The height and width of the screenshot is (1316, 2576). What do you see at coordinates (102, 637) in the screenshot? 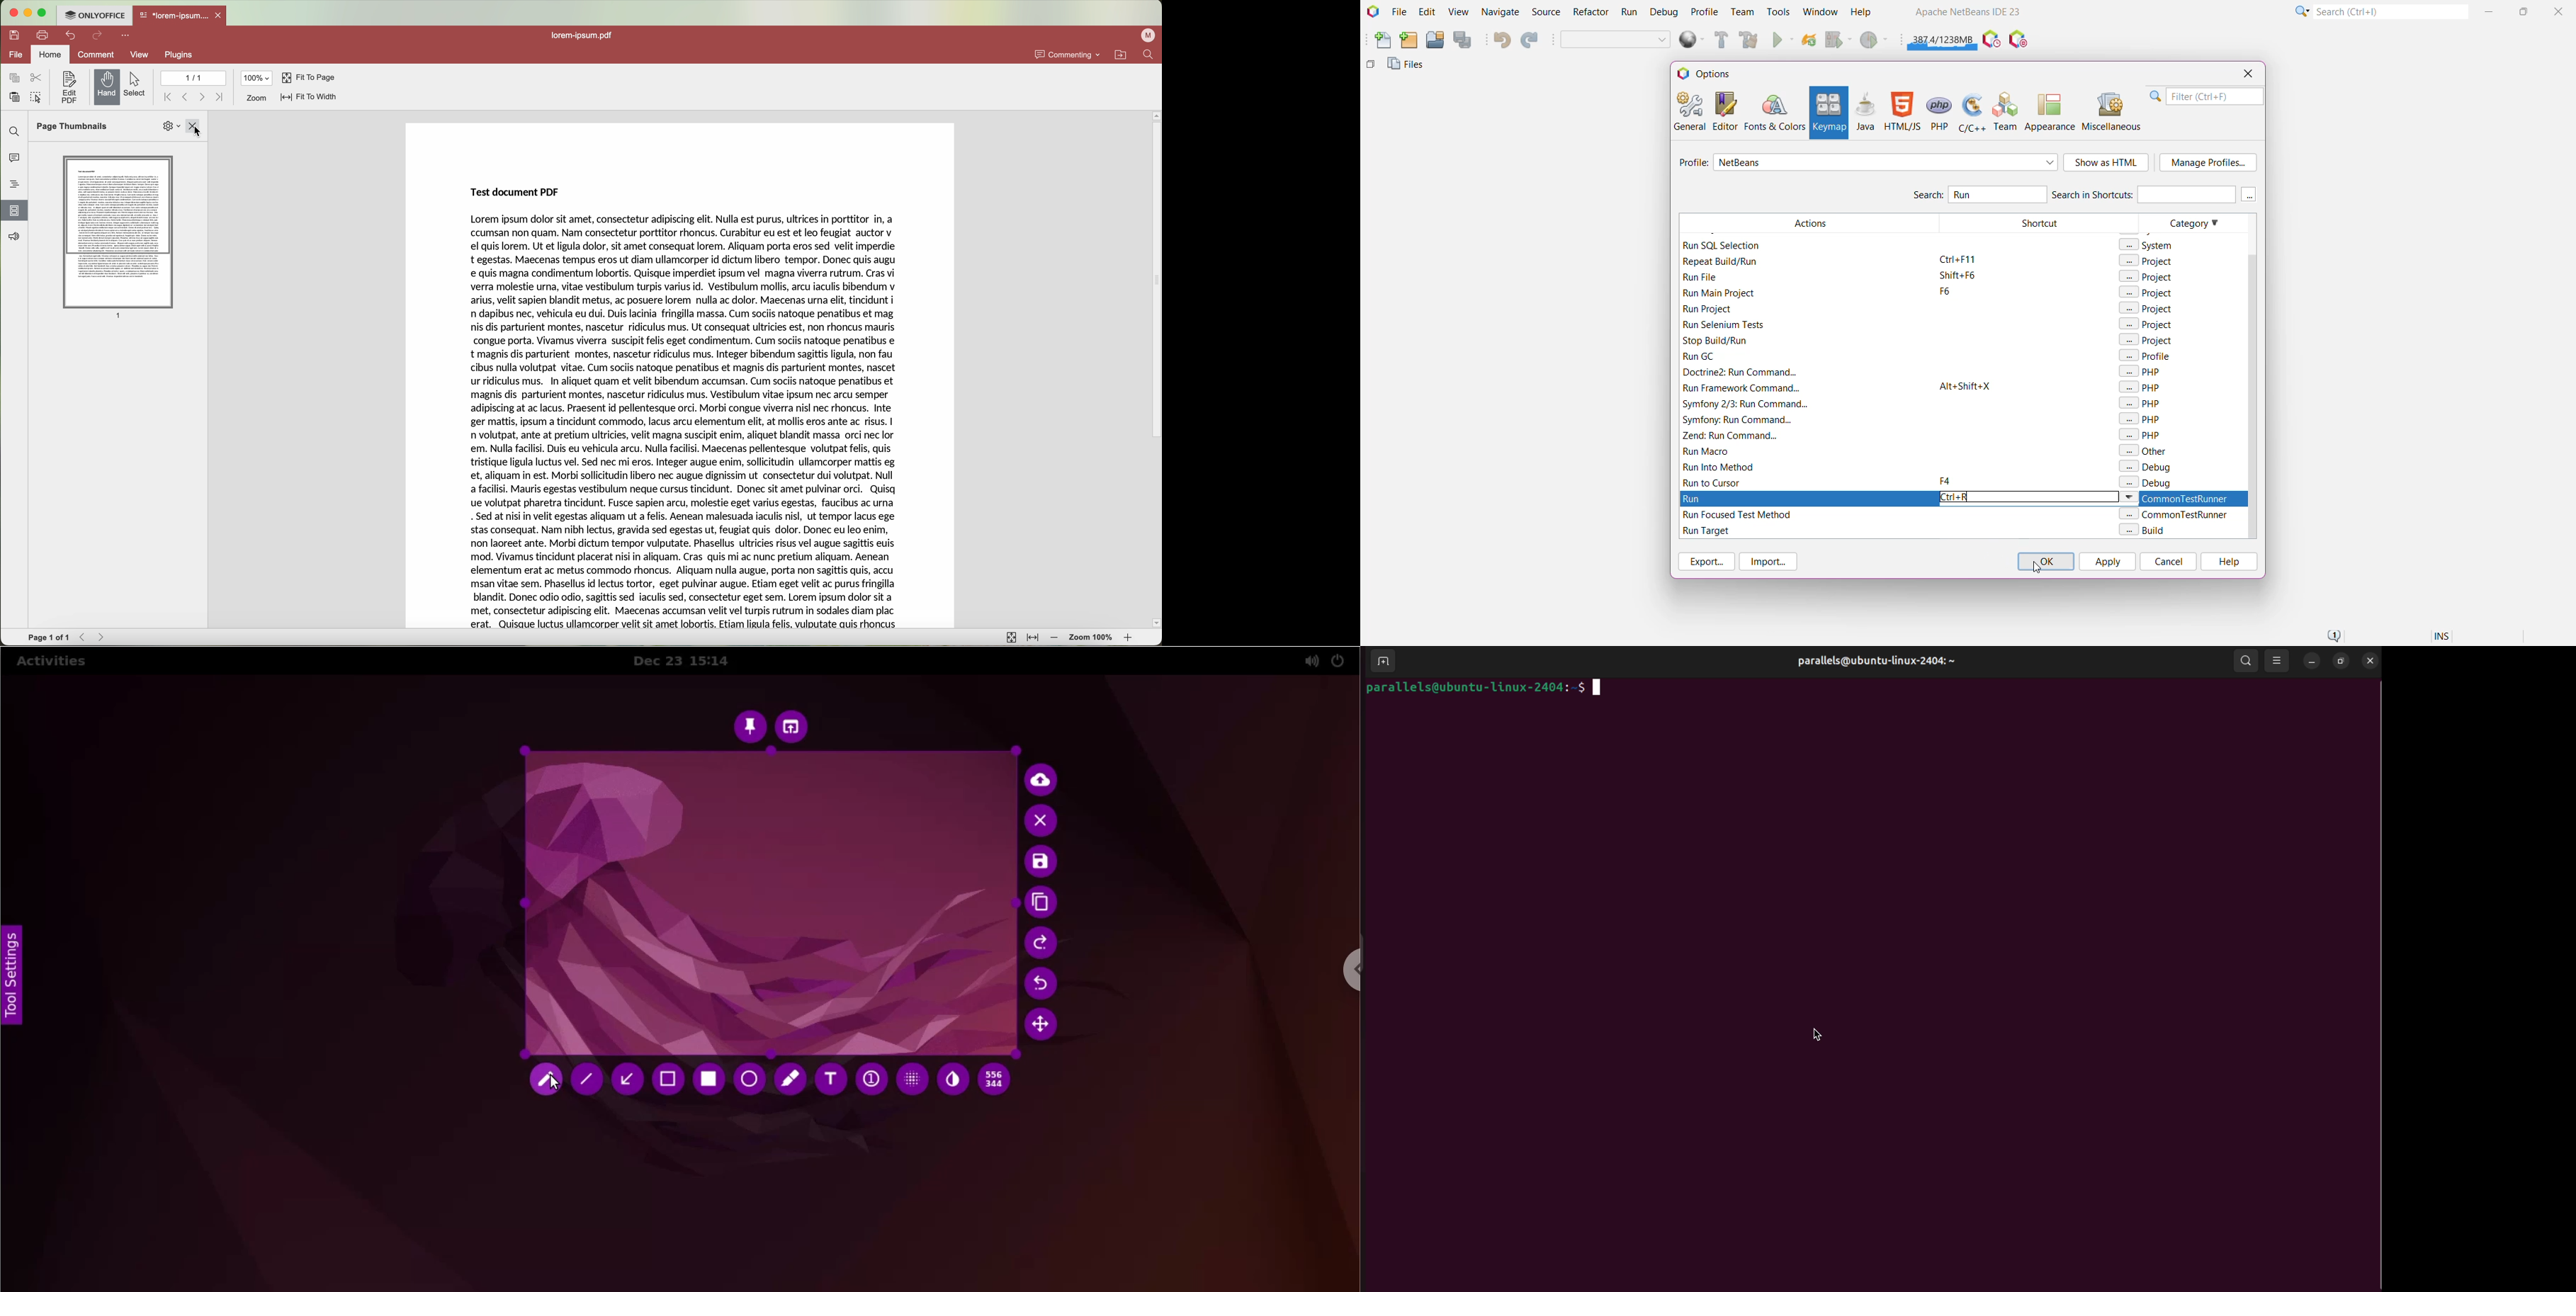
I see `Forward` at bounding box center [102, 637].